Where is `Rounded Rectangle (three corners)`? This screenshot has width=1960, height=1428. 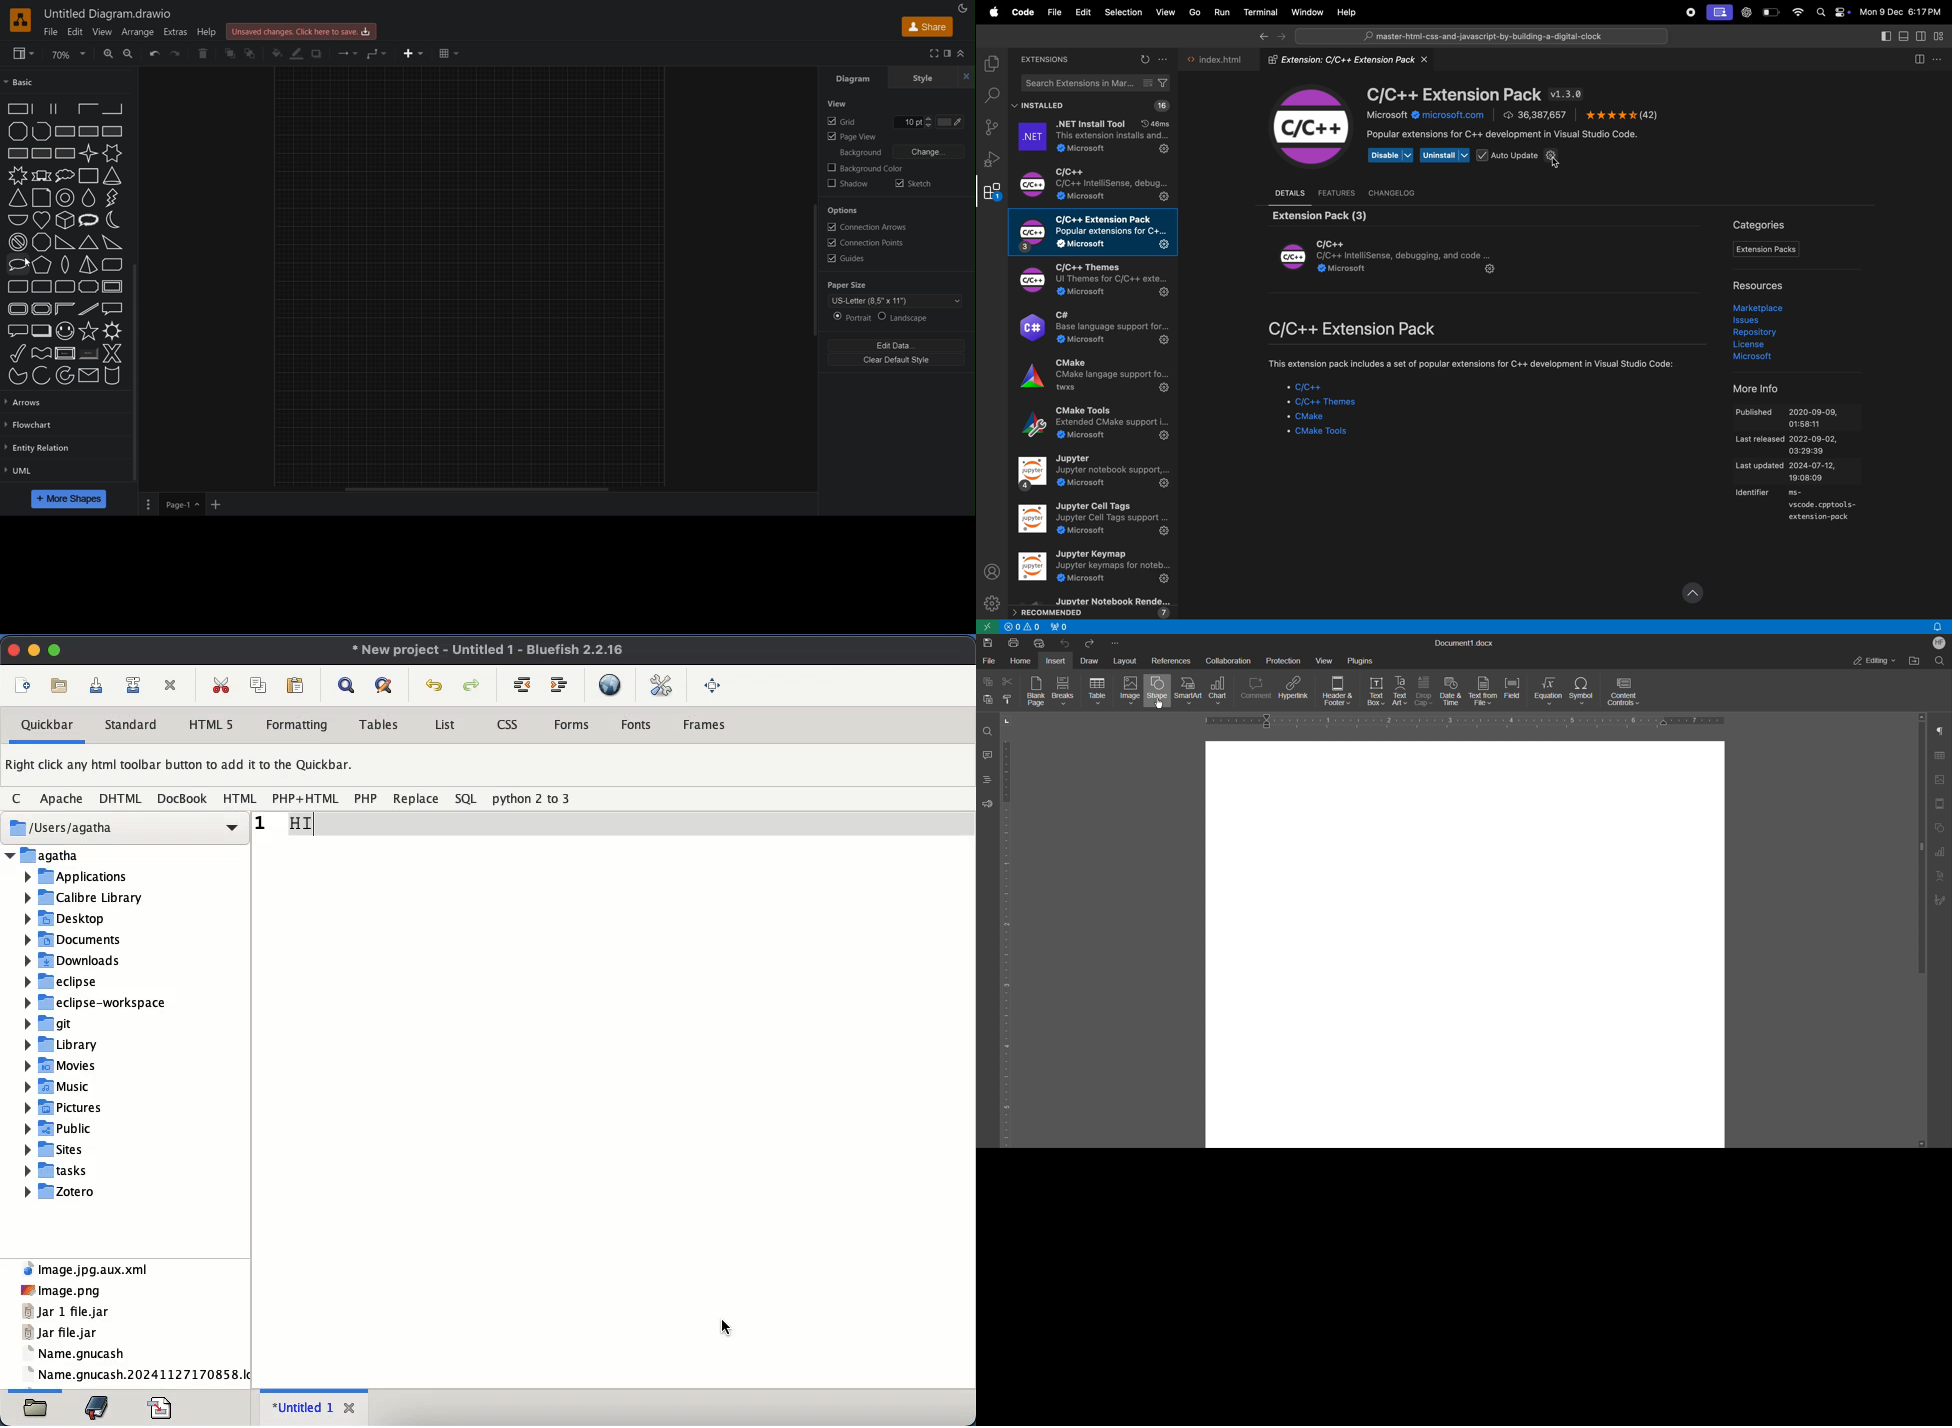 Rounded Rectangle (three corners) is located at coordinates (65, 286).